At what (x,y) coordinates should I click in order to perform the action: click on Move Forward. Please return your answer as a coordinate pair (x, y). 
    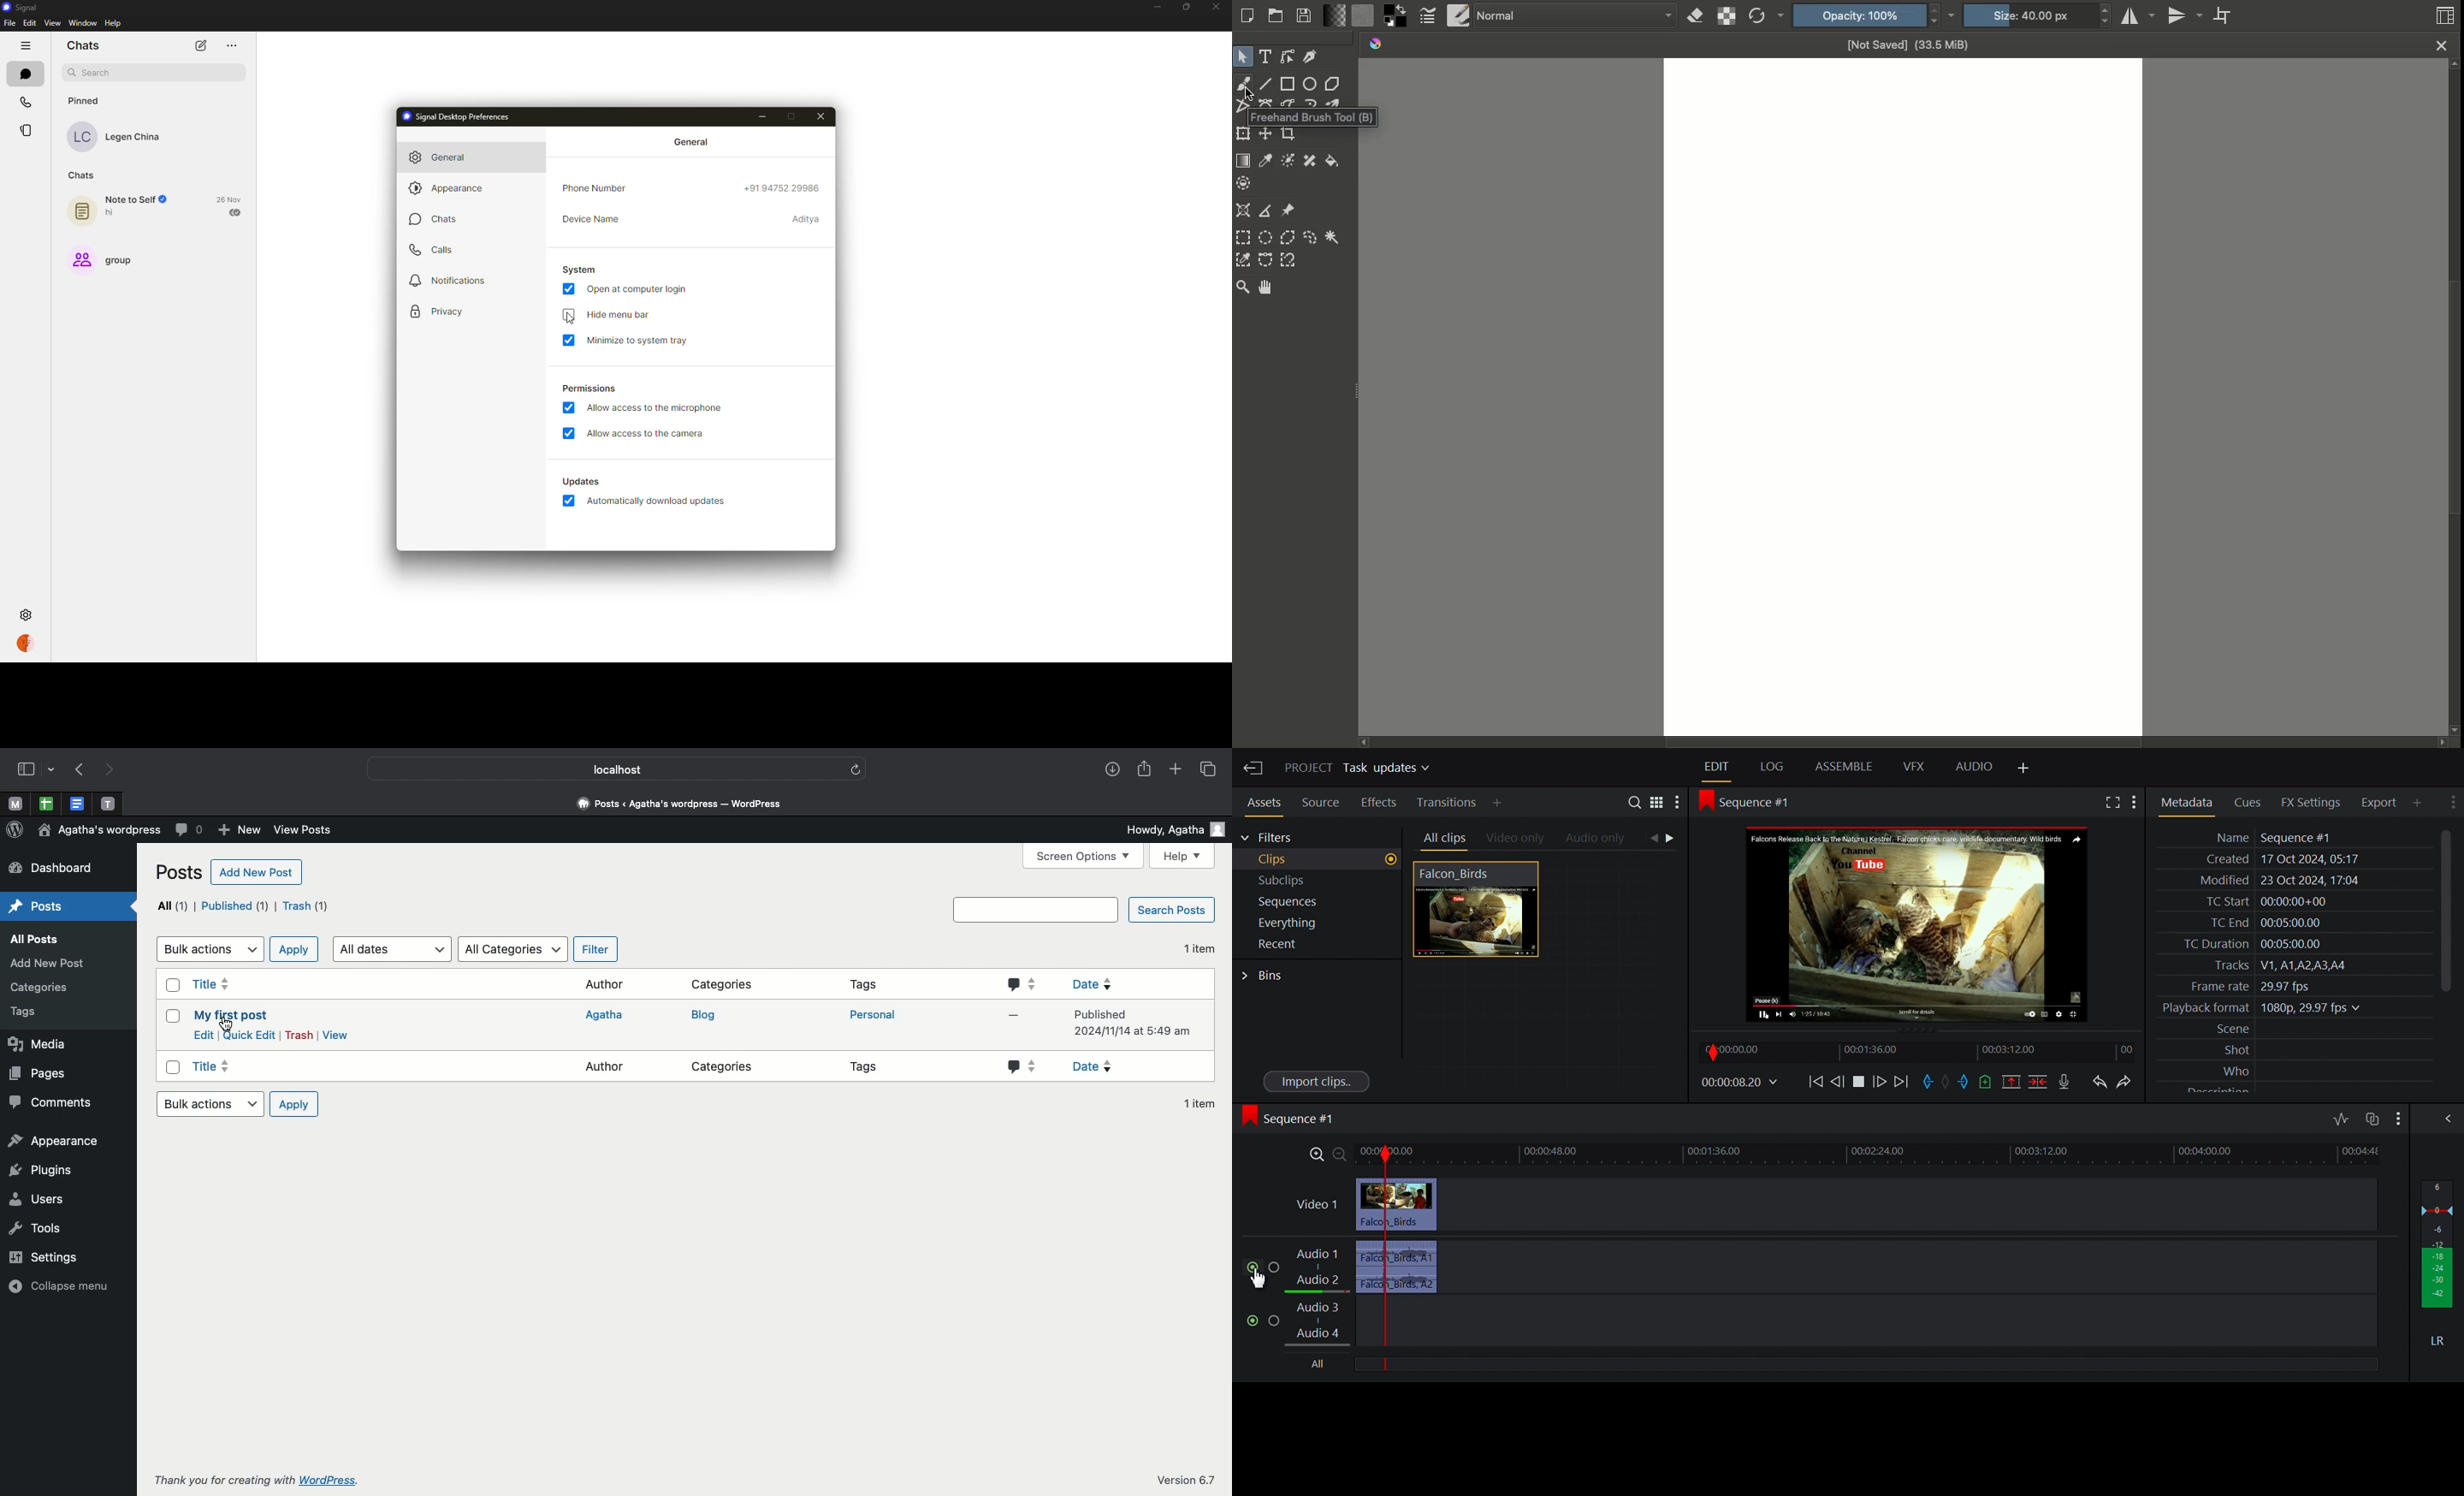
    Looking at the image, I should click on (1901, 1084).